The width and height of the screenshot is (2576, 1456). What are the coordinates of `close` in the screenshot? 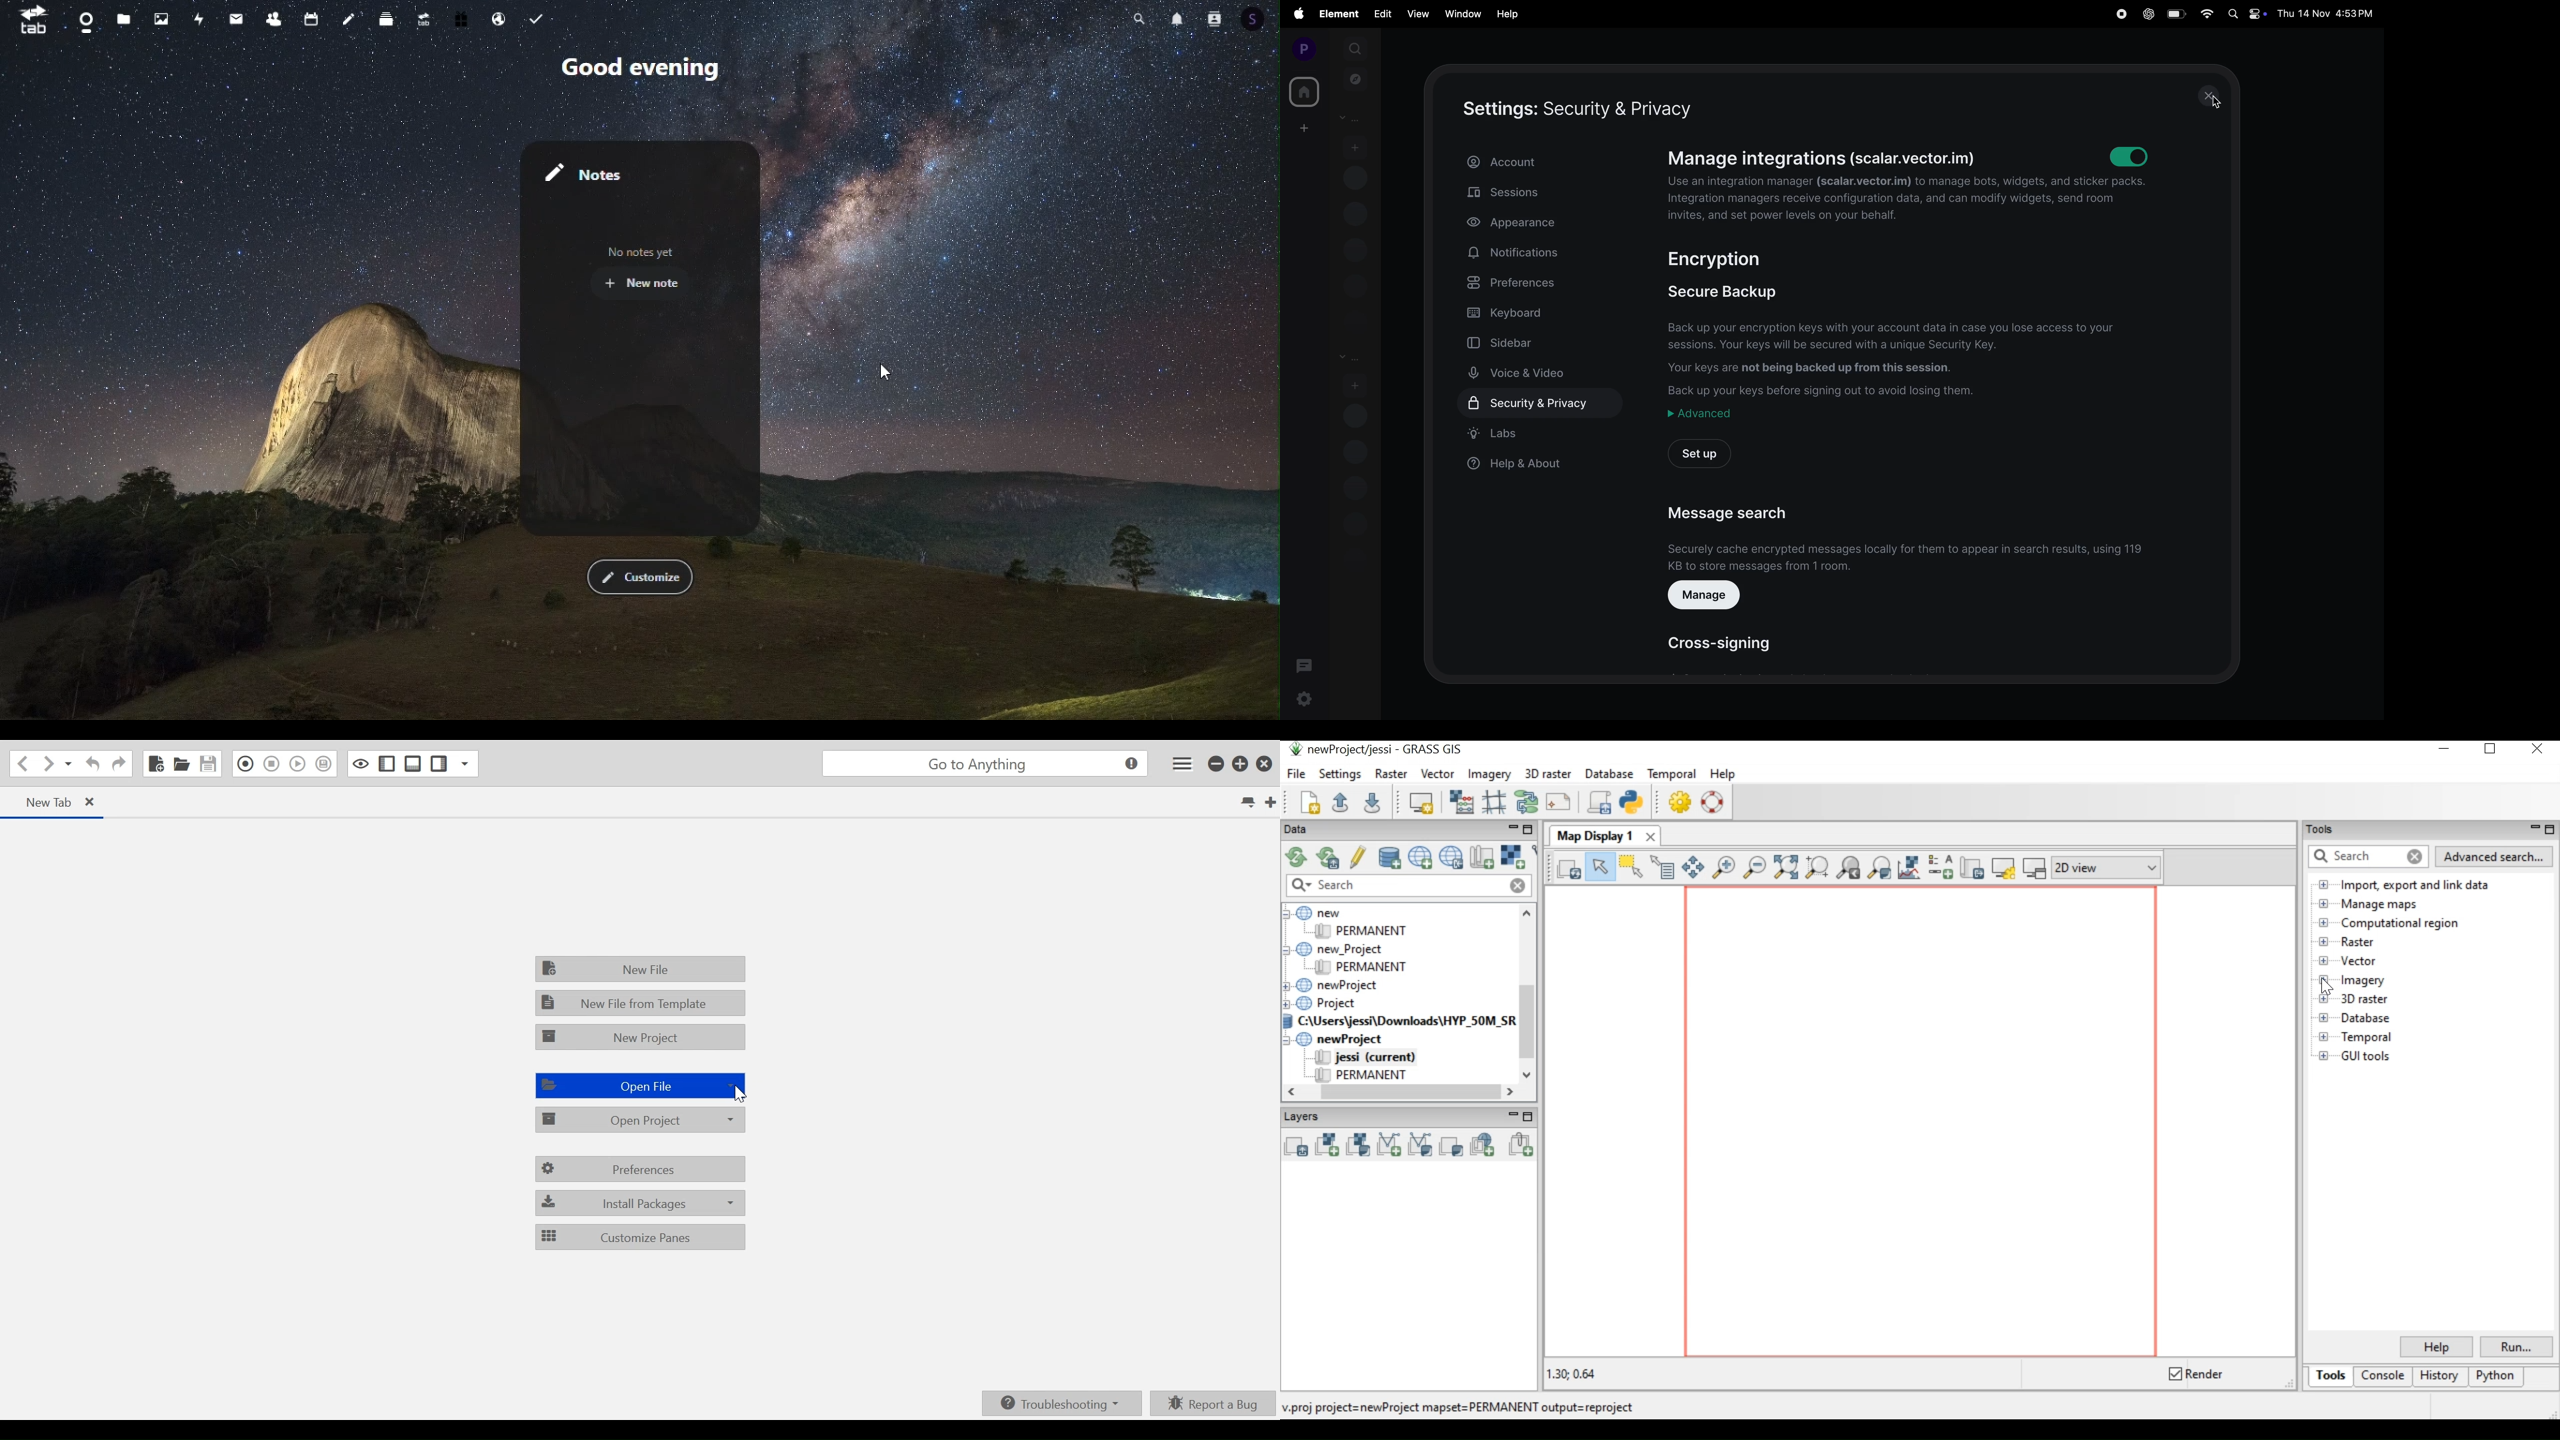 It's located at (2210, 98).